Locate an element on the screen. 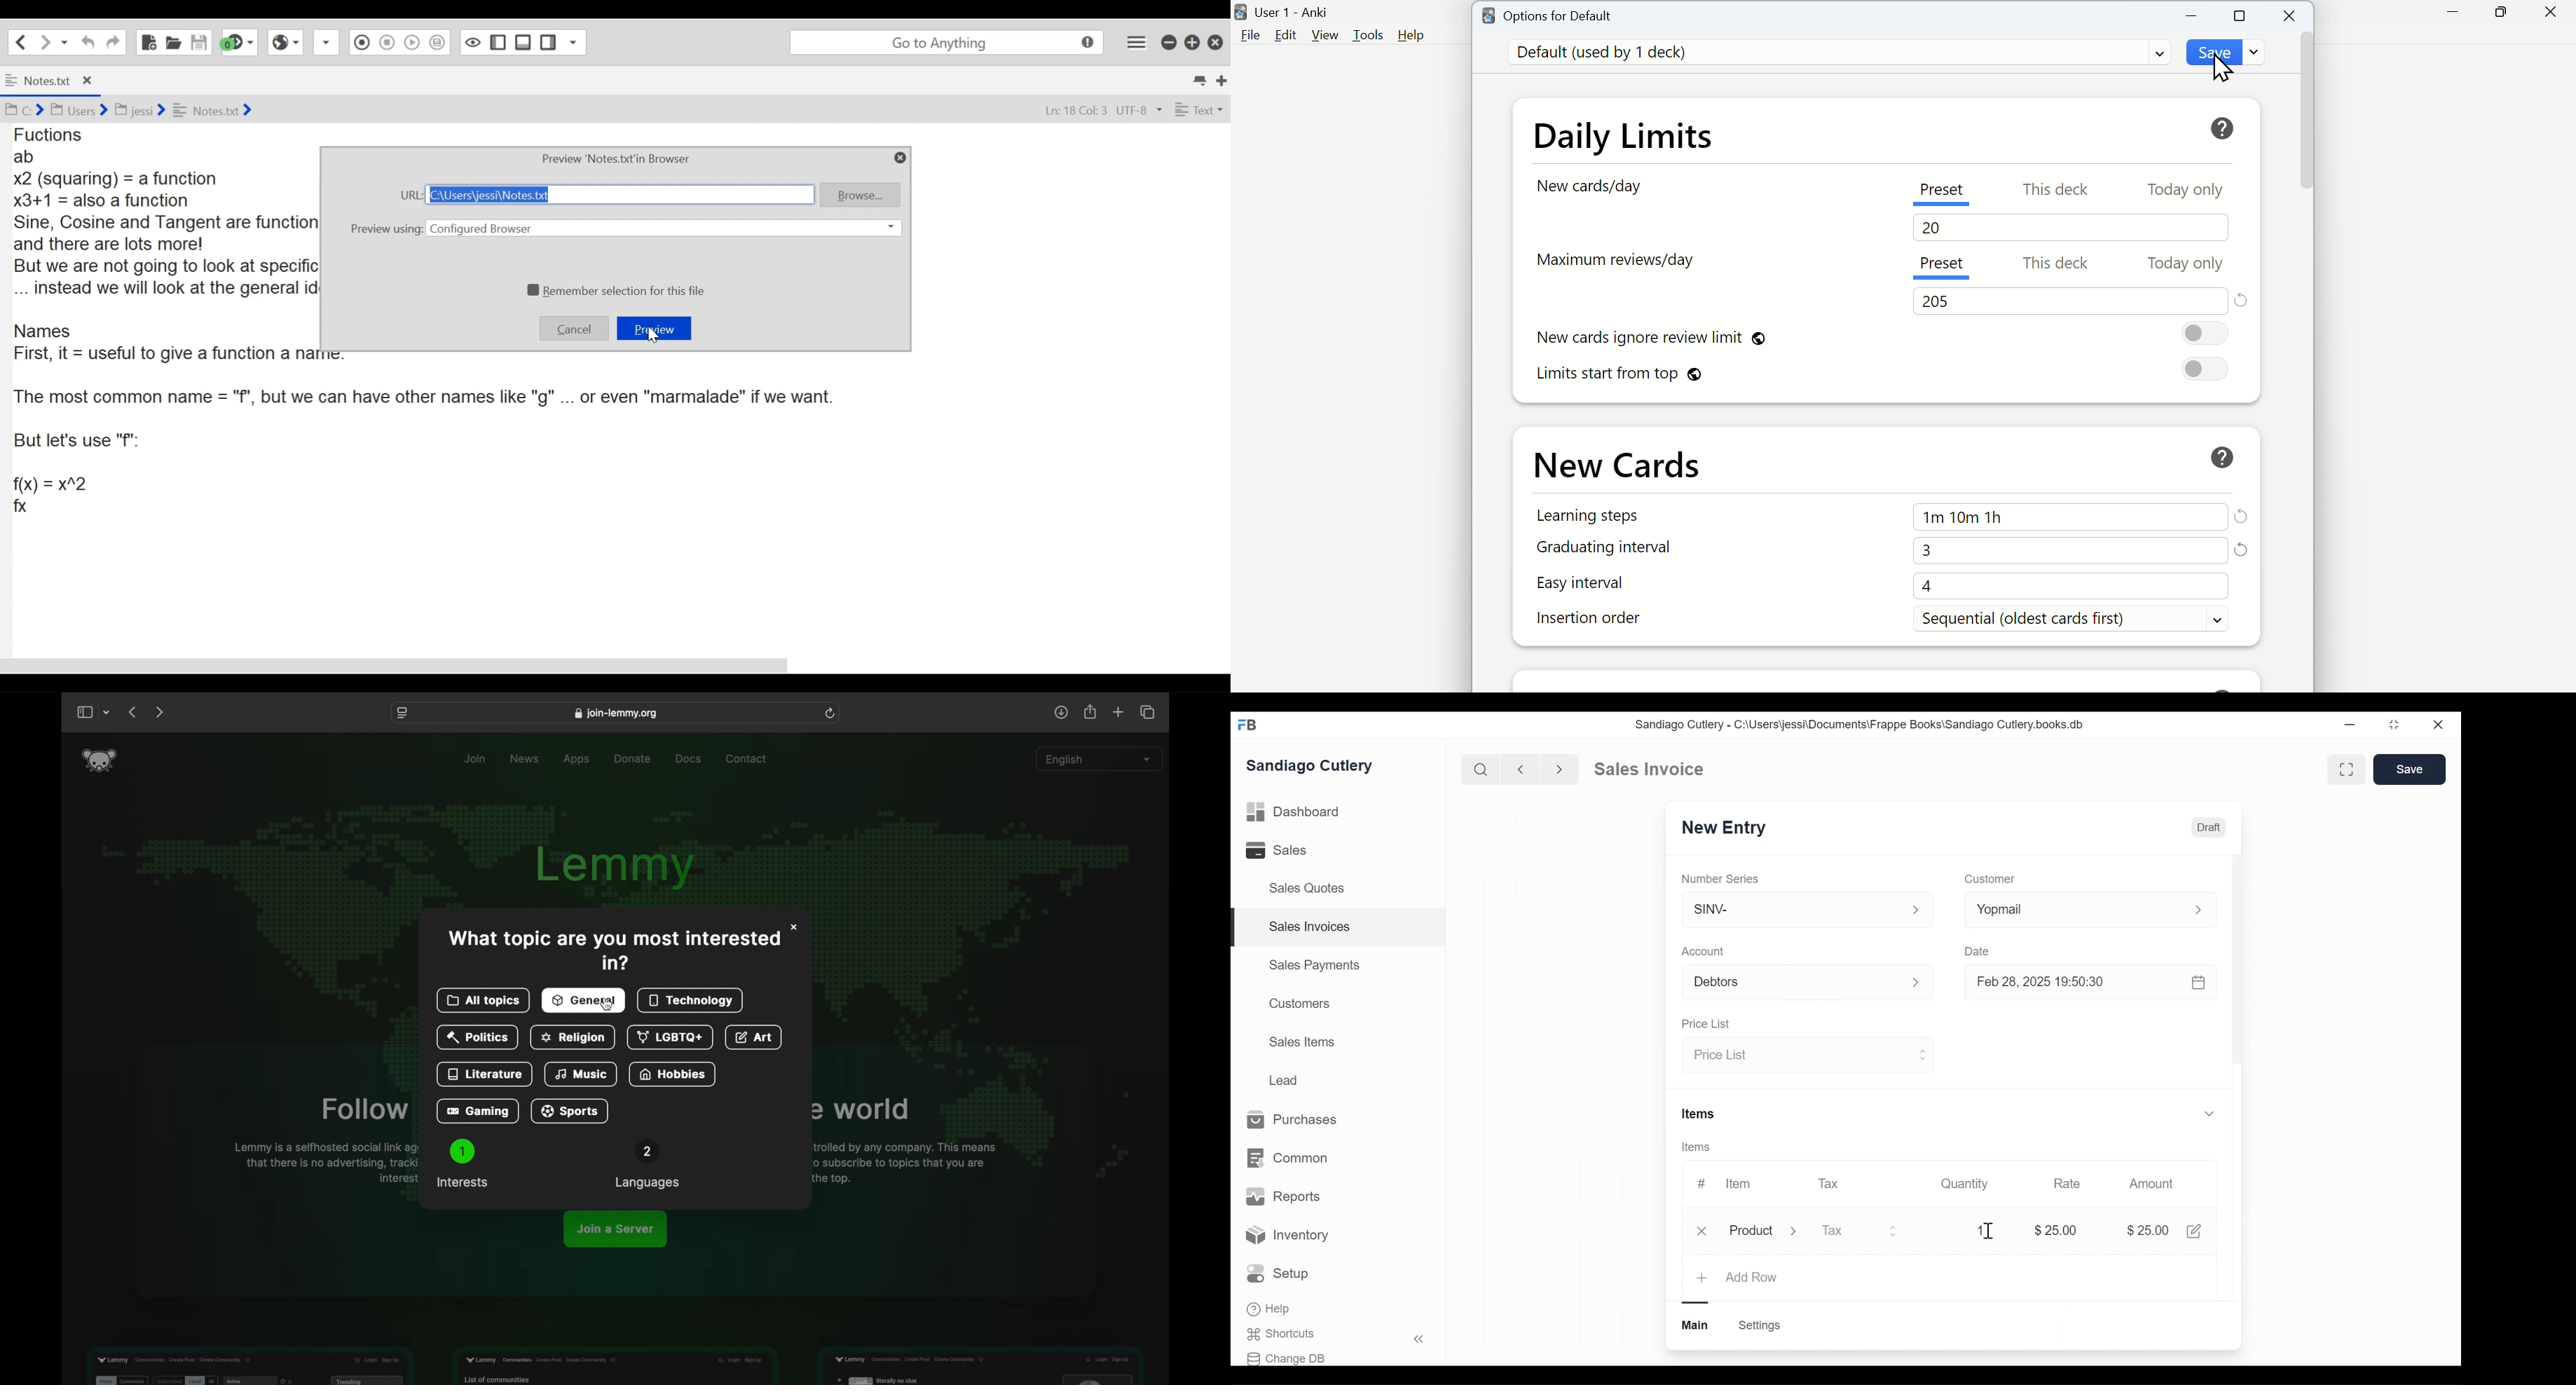 Image resolution: width=2576 pixels, height=1400 pixels. Tools is located at coordinates (1367, 36).